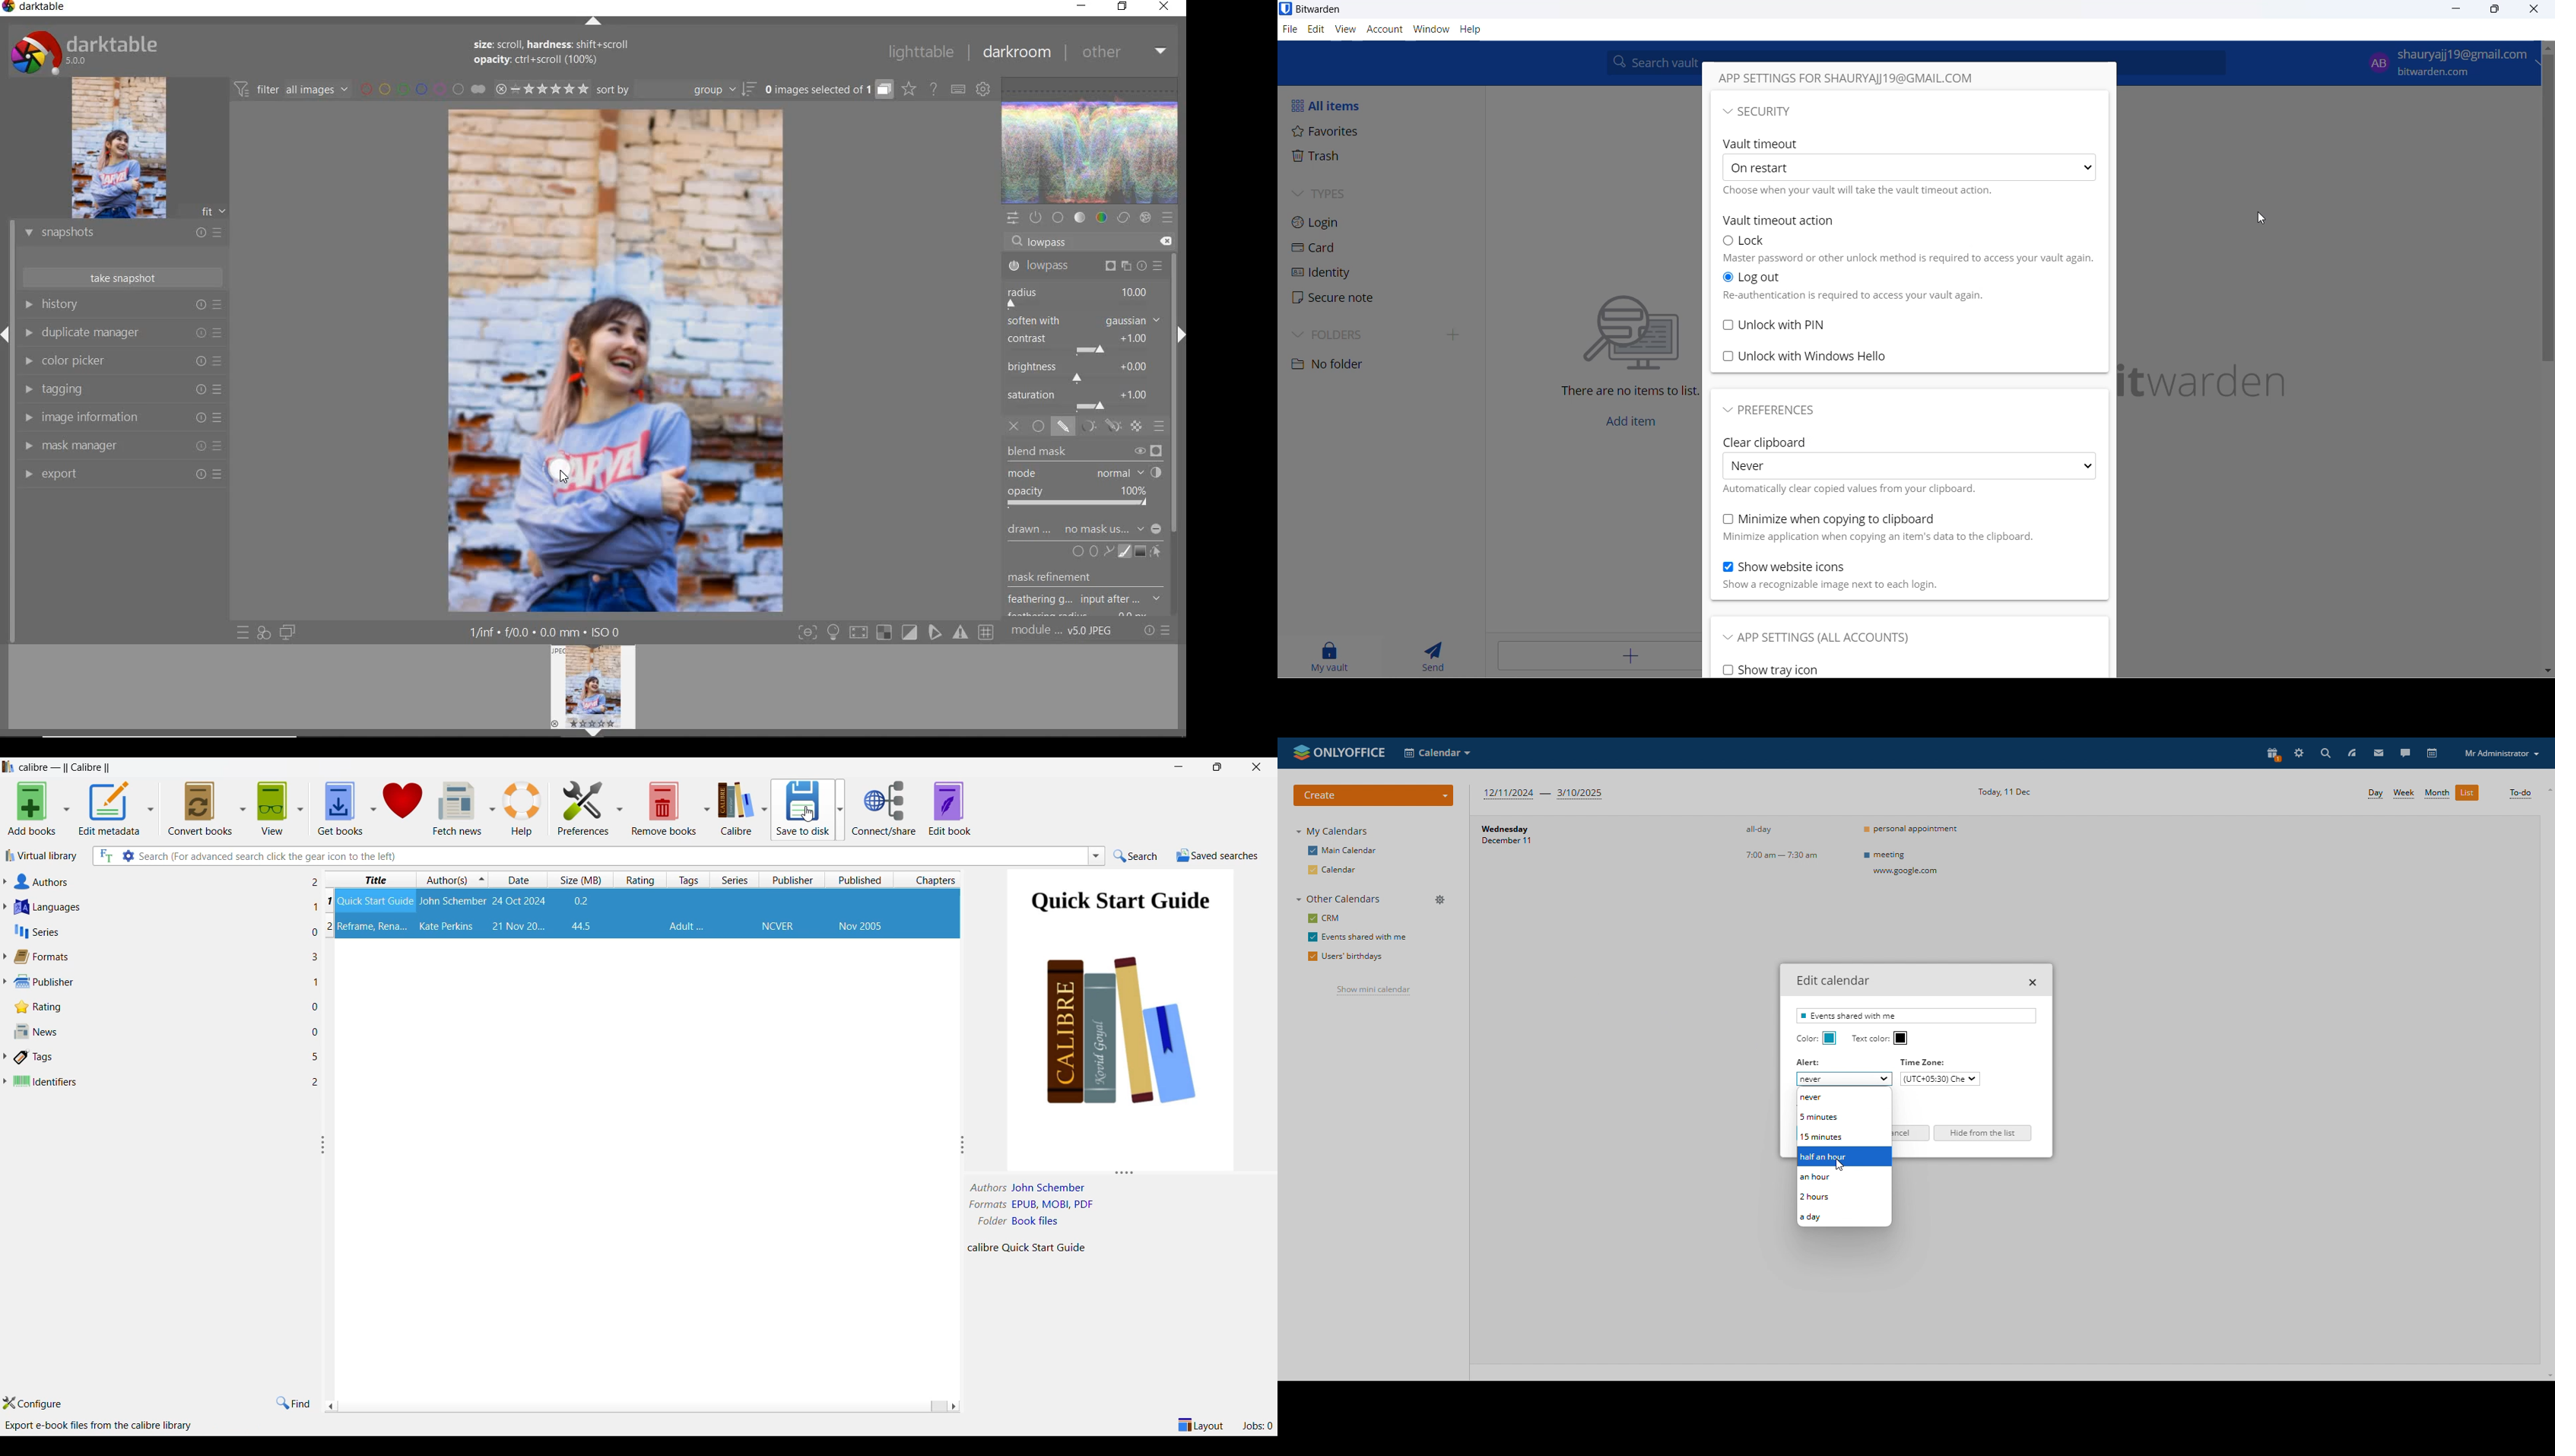  I want to click on List options, so click(1097, 856).